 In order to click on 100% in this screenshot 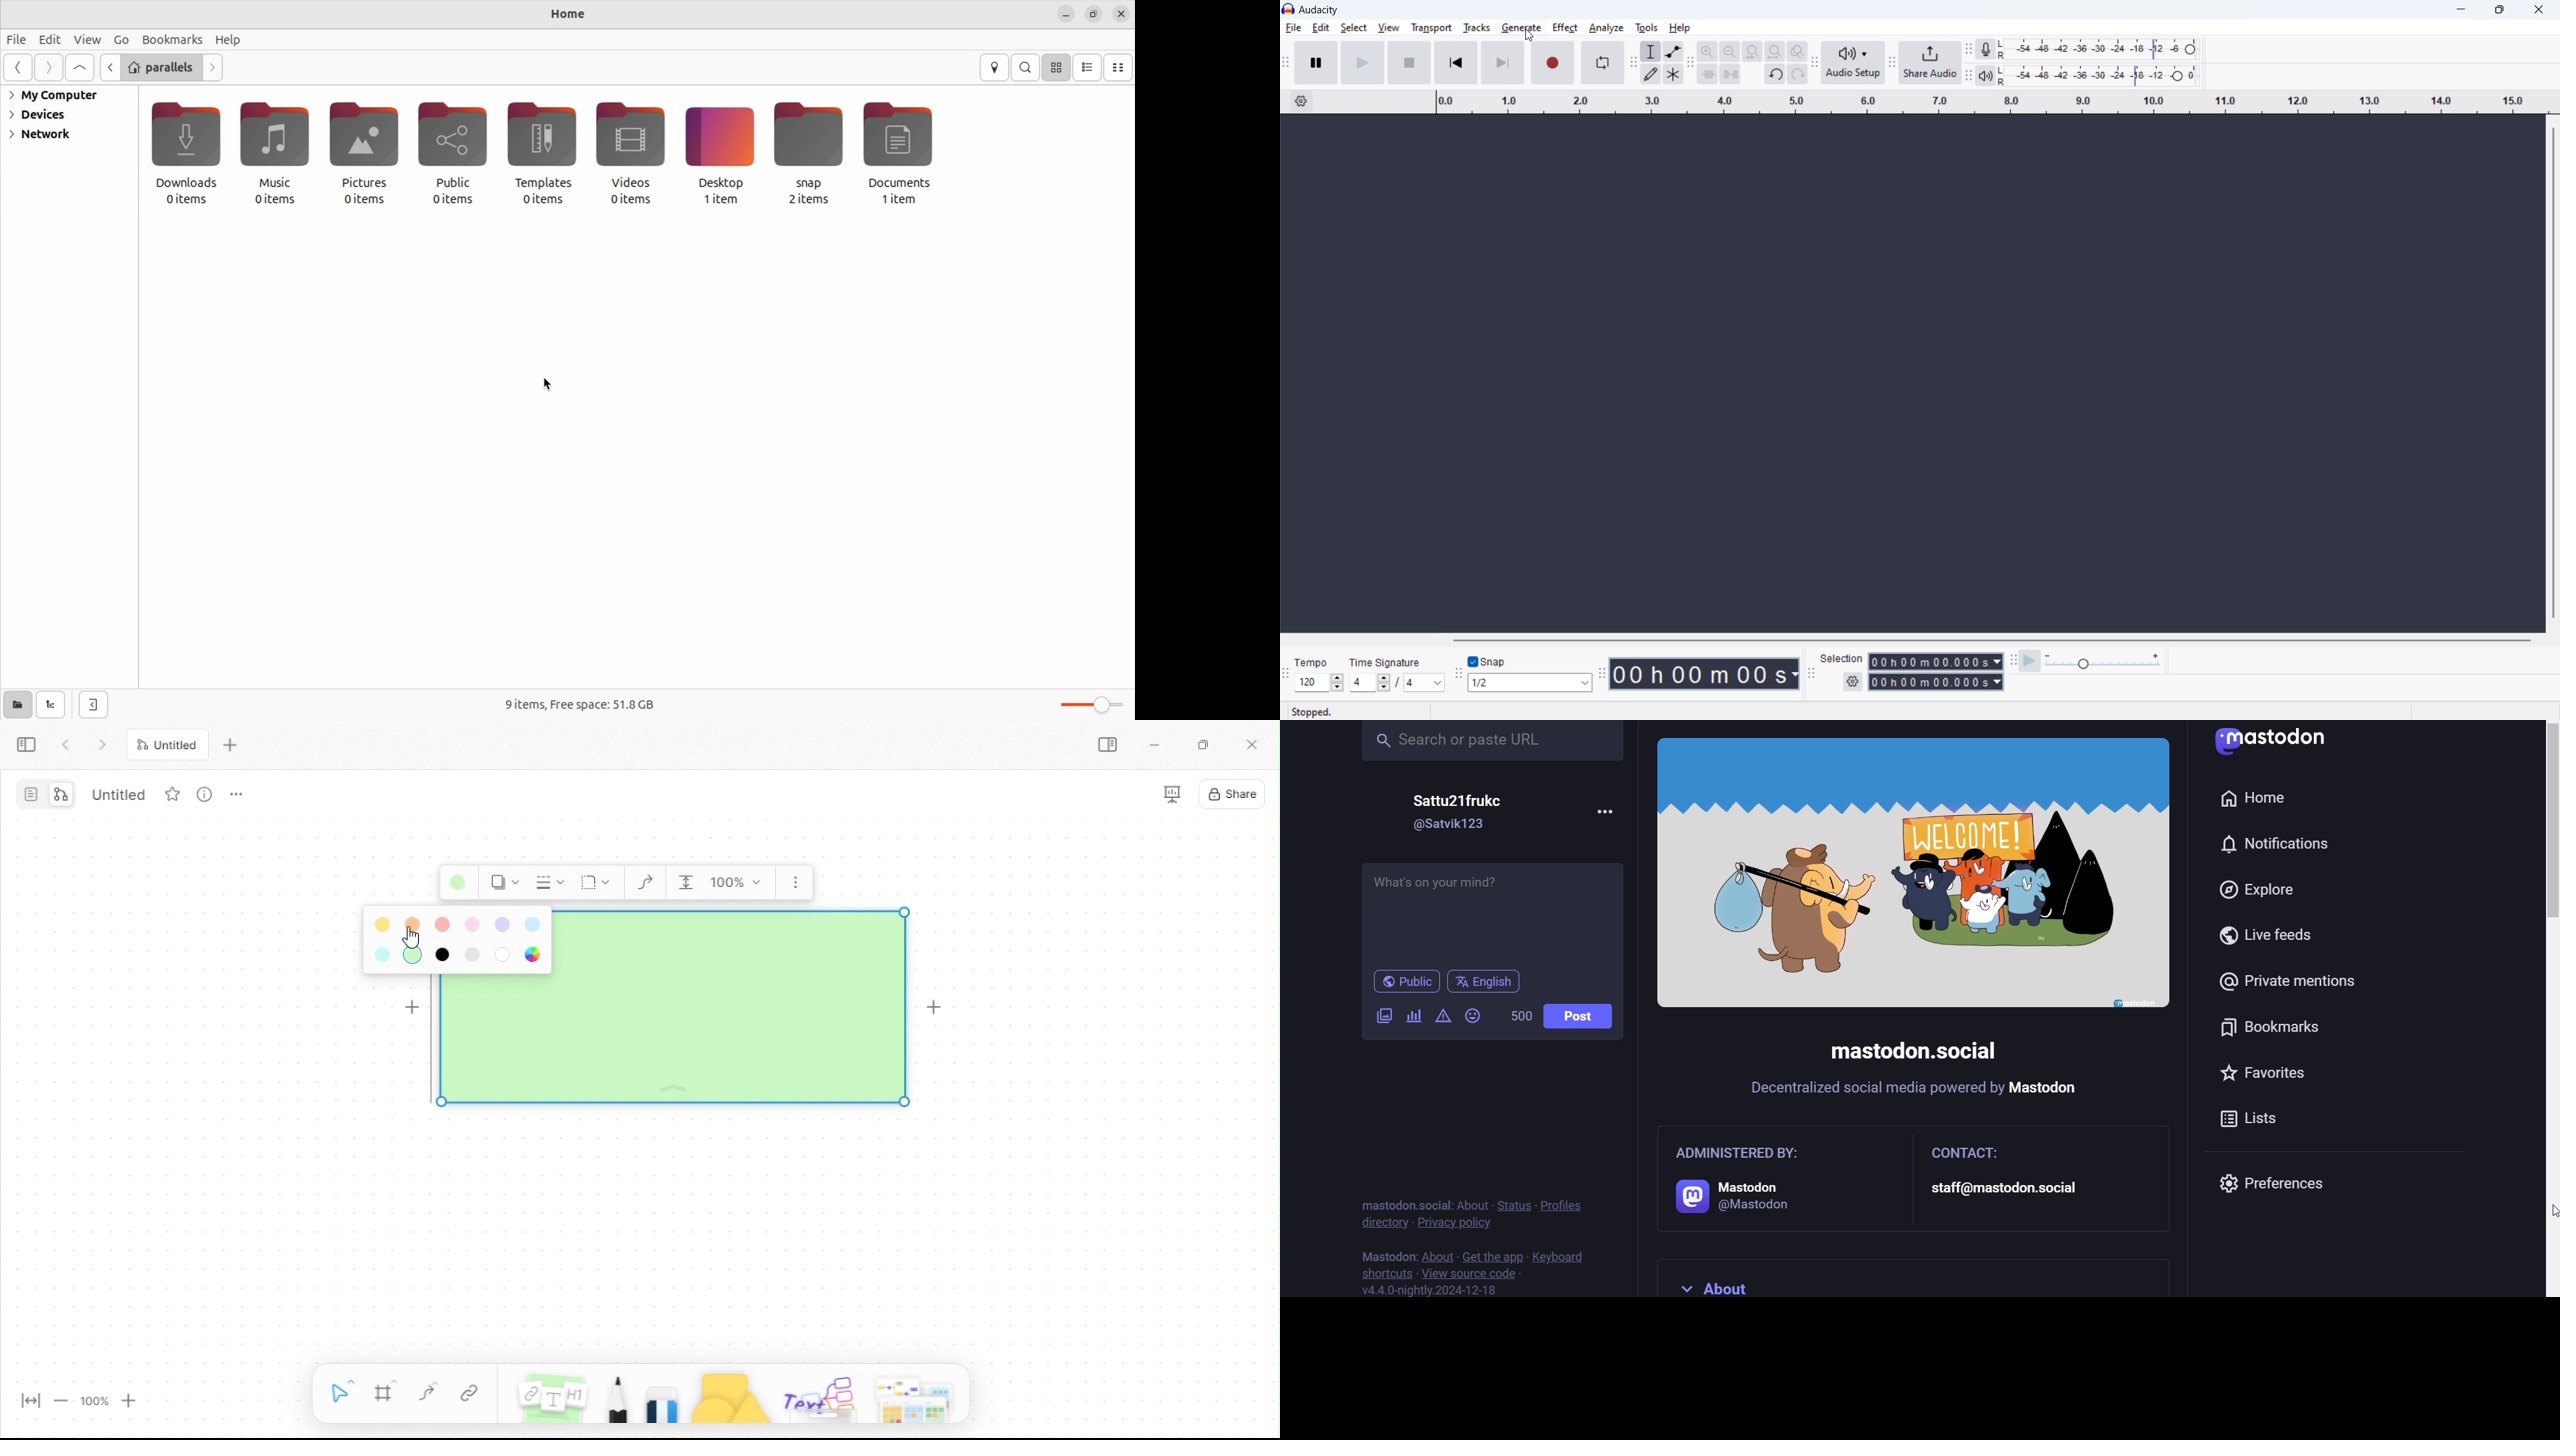, I will do `click(93, 1401)`.